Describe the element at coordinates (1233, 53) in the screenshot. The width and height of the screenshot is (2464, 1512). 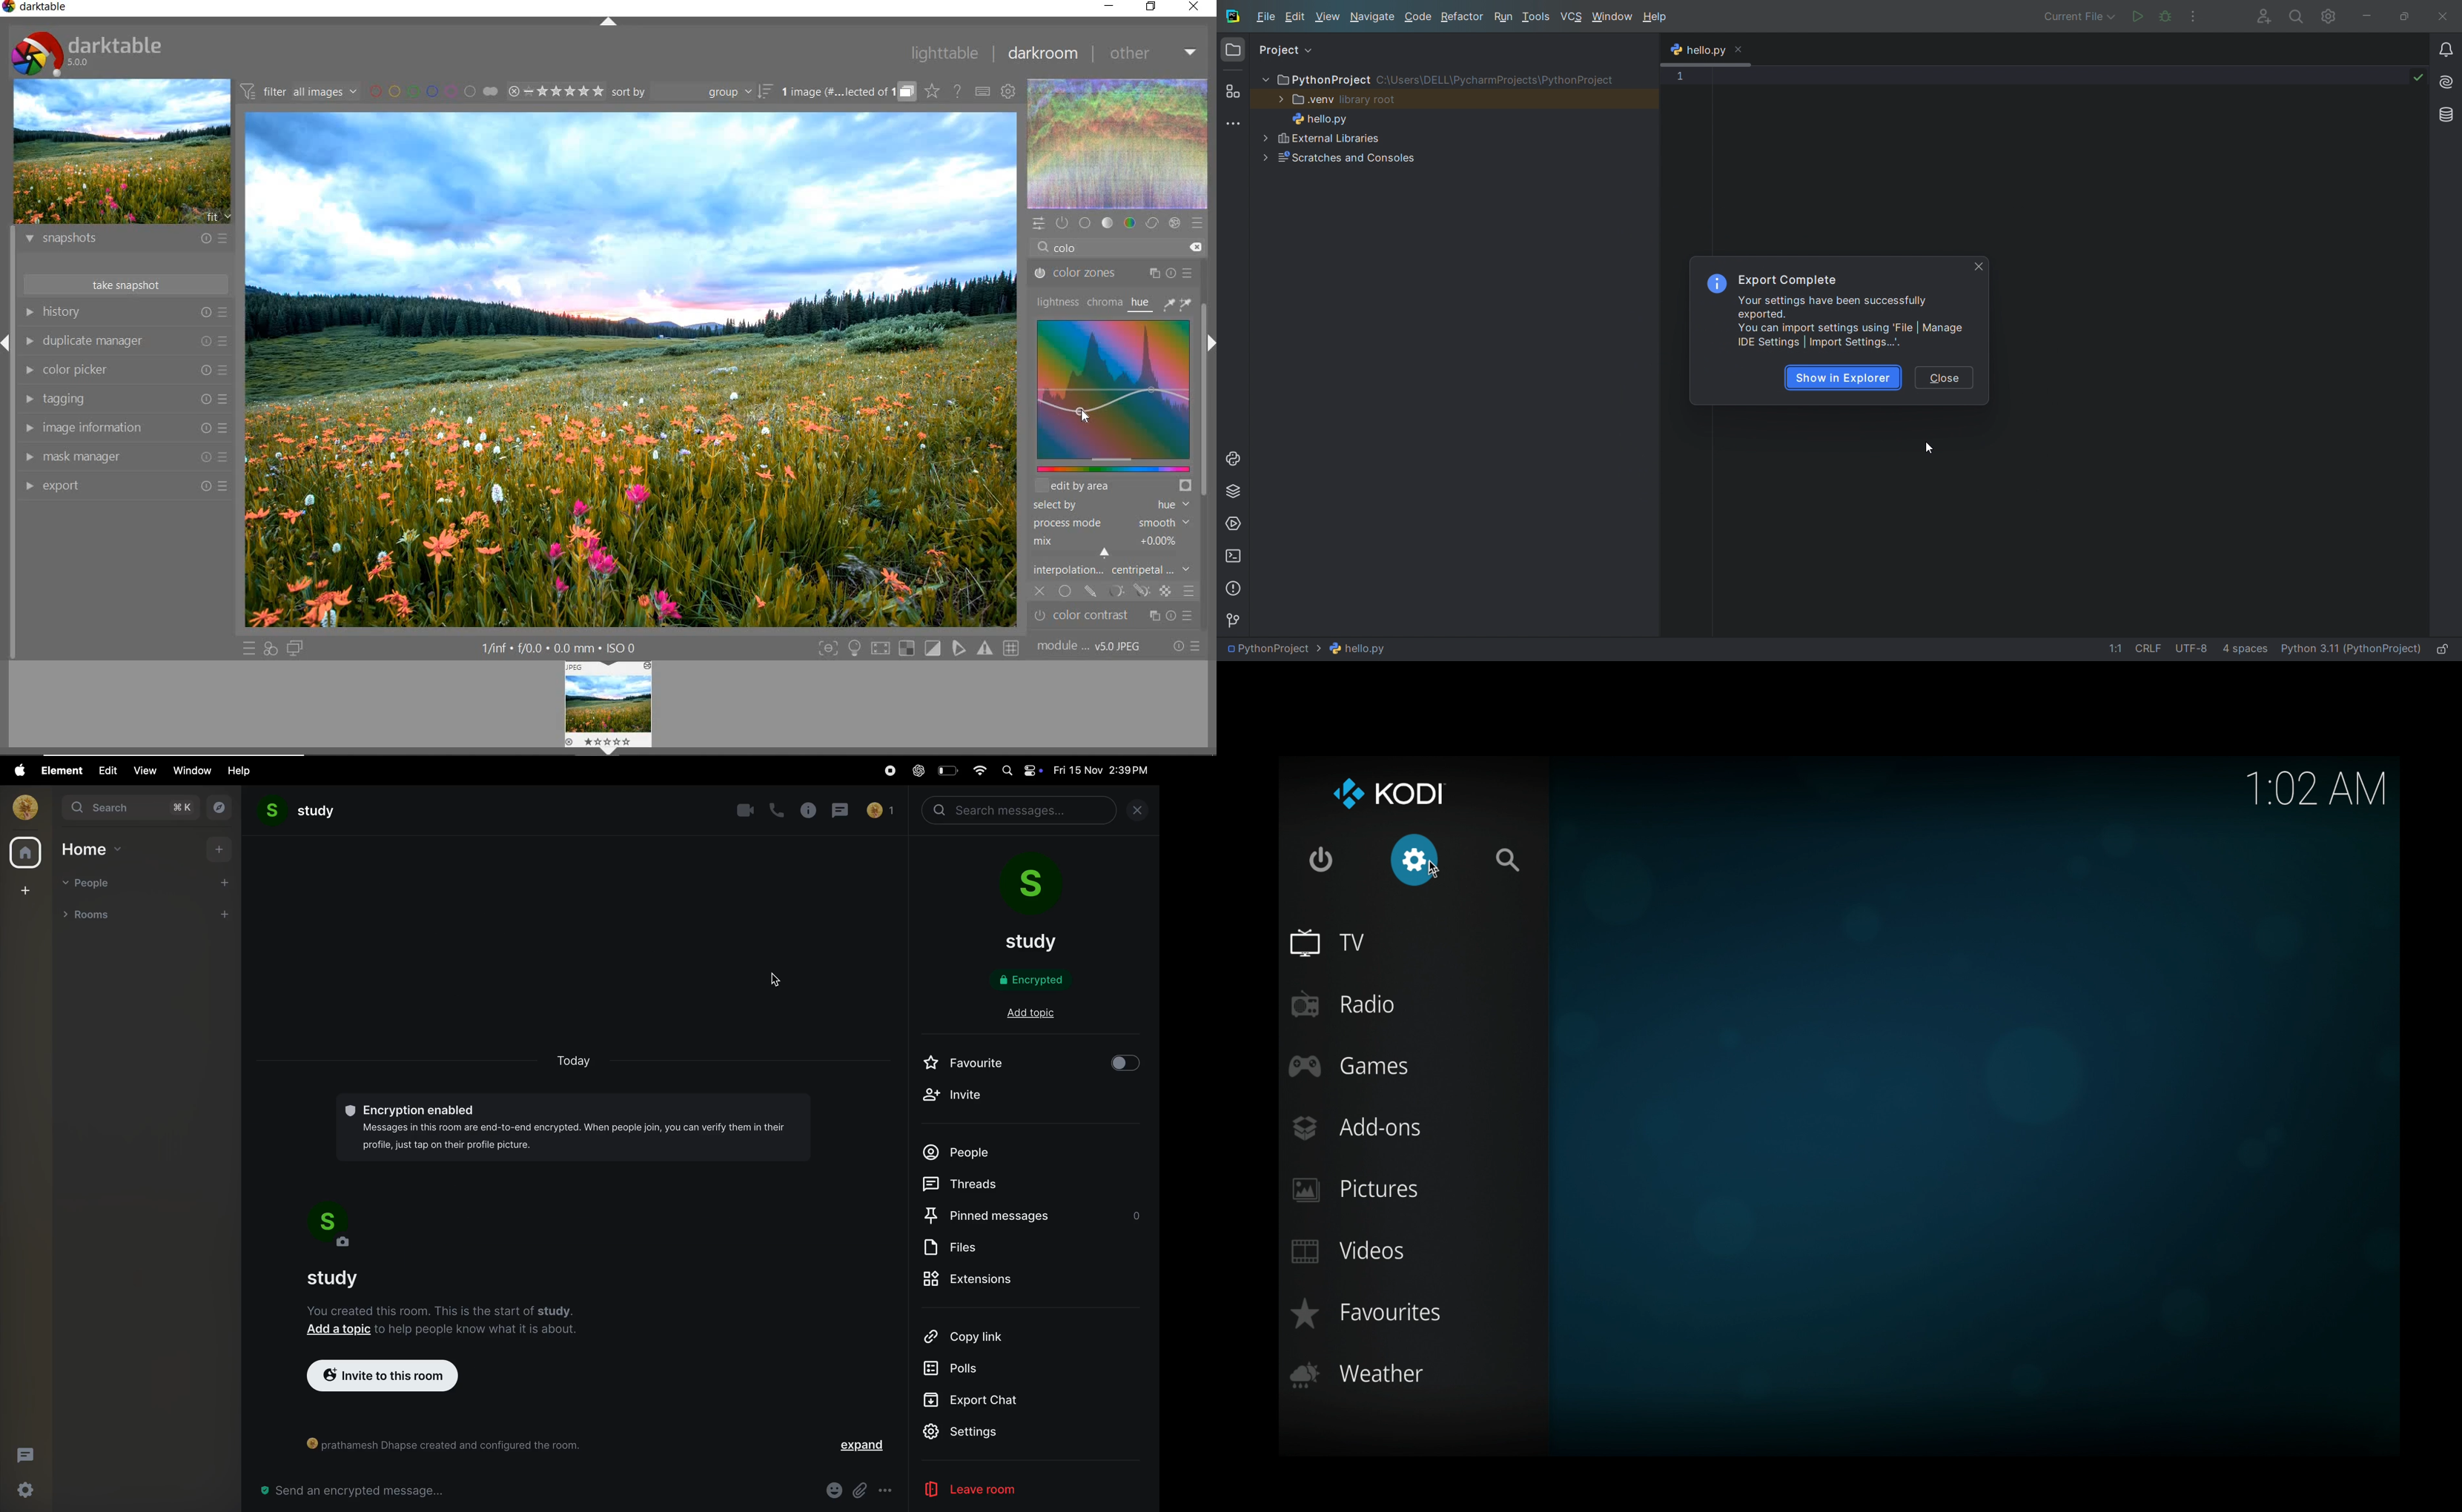
I see `folder window` at that location.